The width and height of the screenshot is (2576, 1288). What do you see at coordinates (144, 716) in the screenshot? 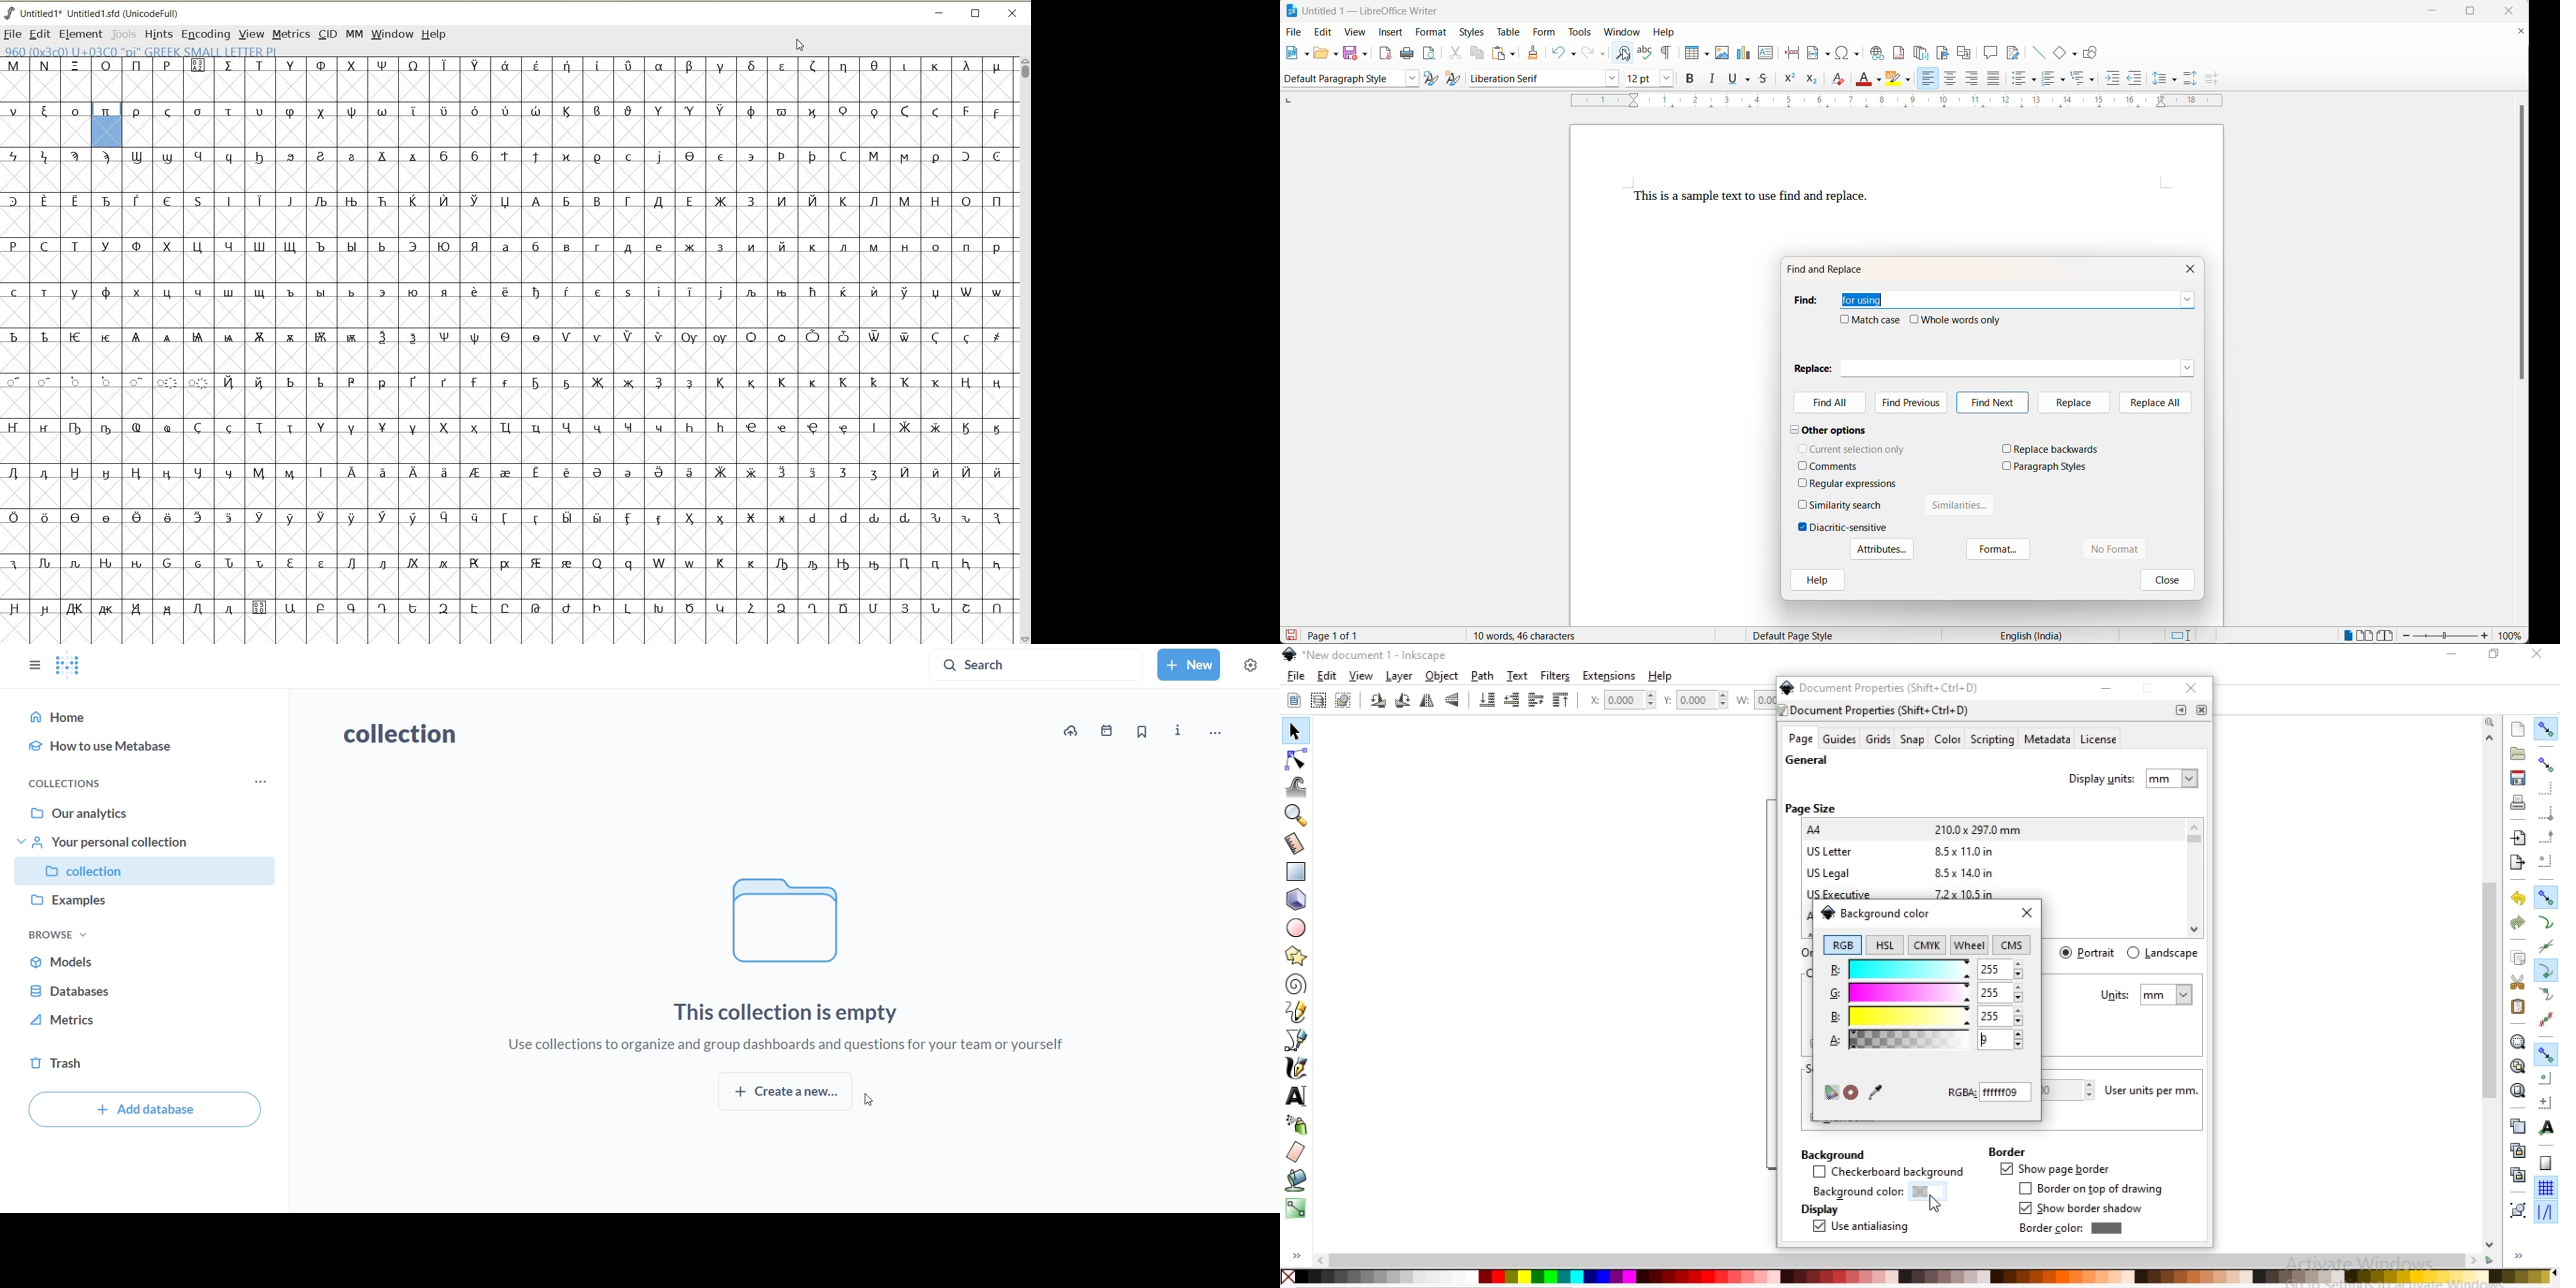
I see `home` at bounding box center [144, 716].